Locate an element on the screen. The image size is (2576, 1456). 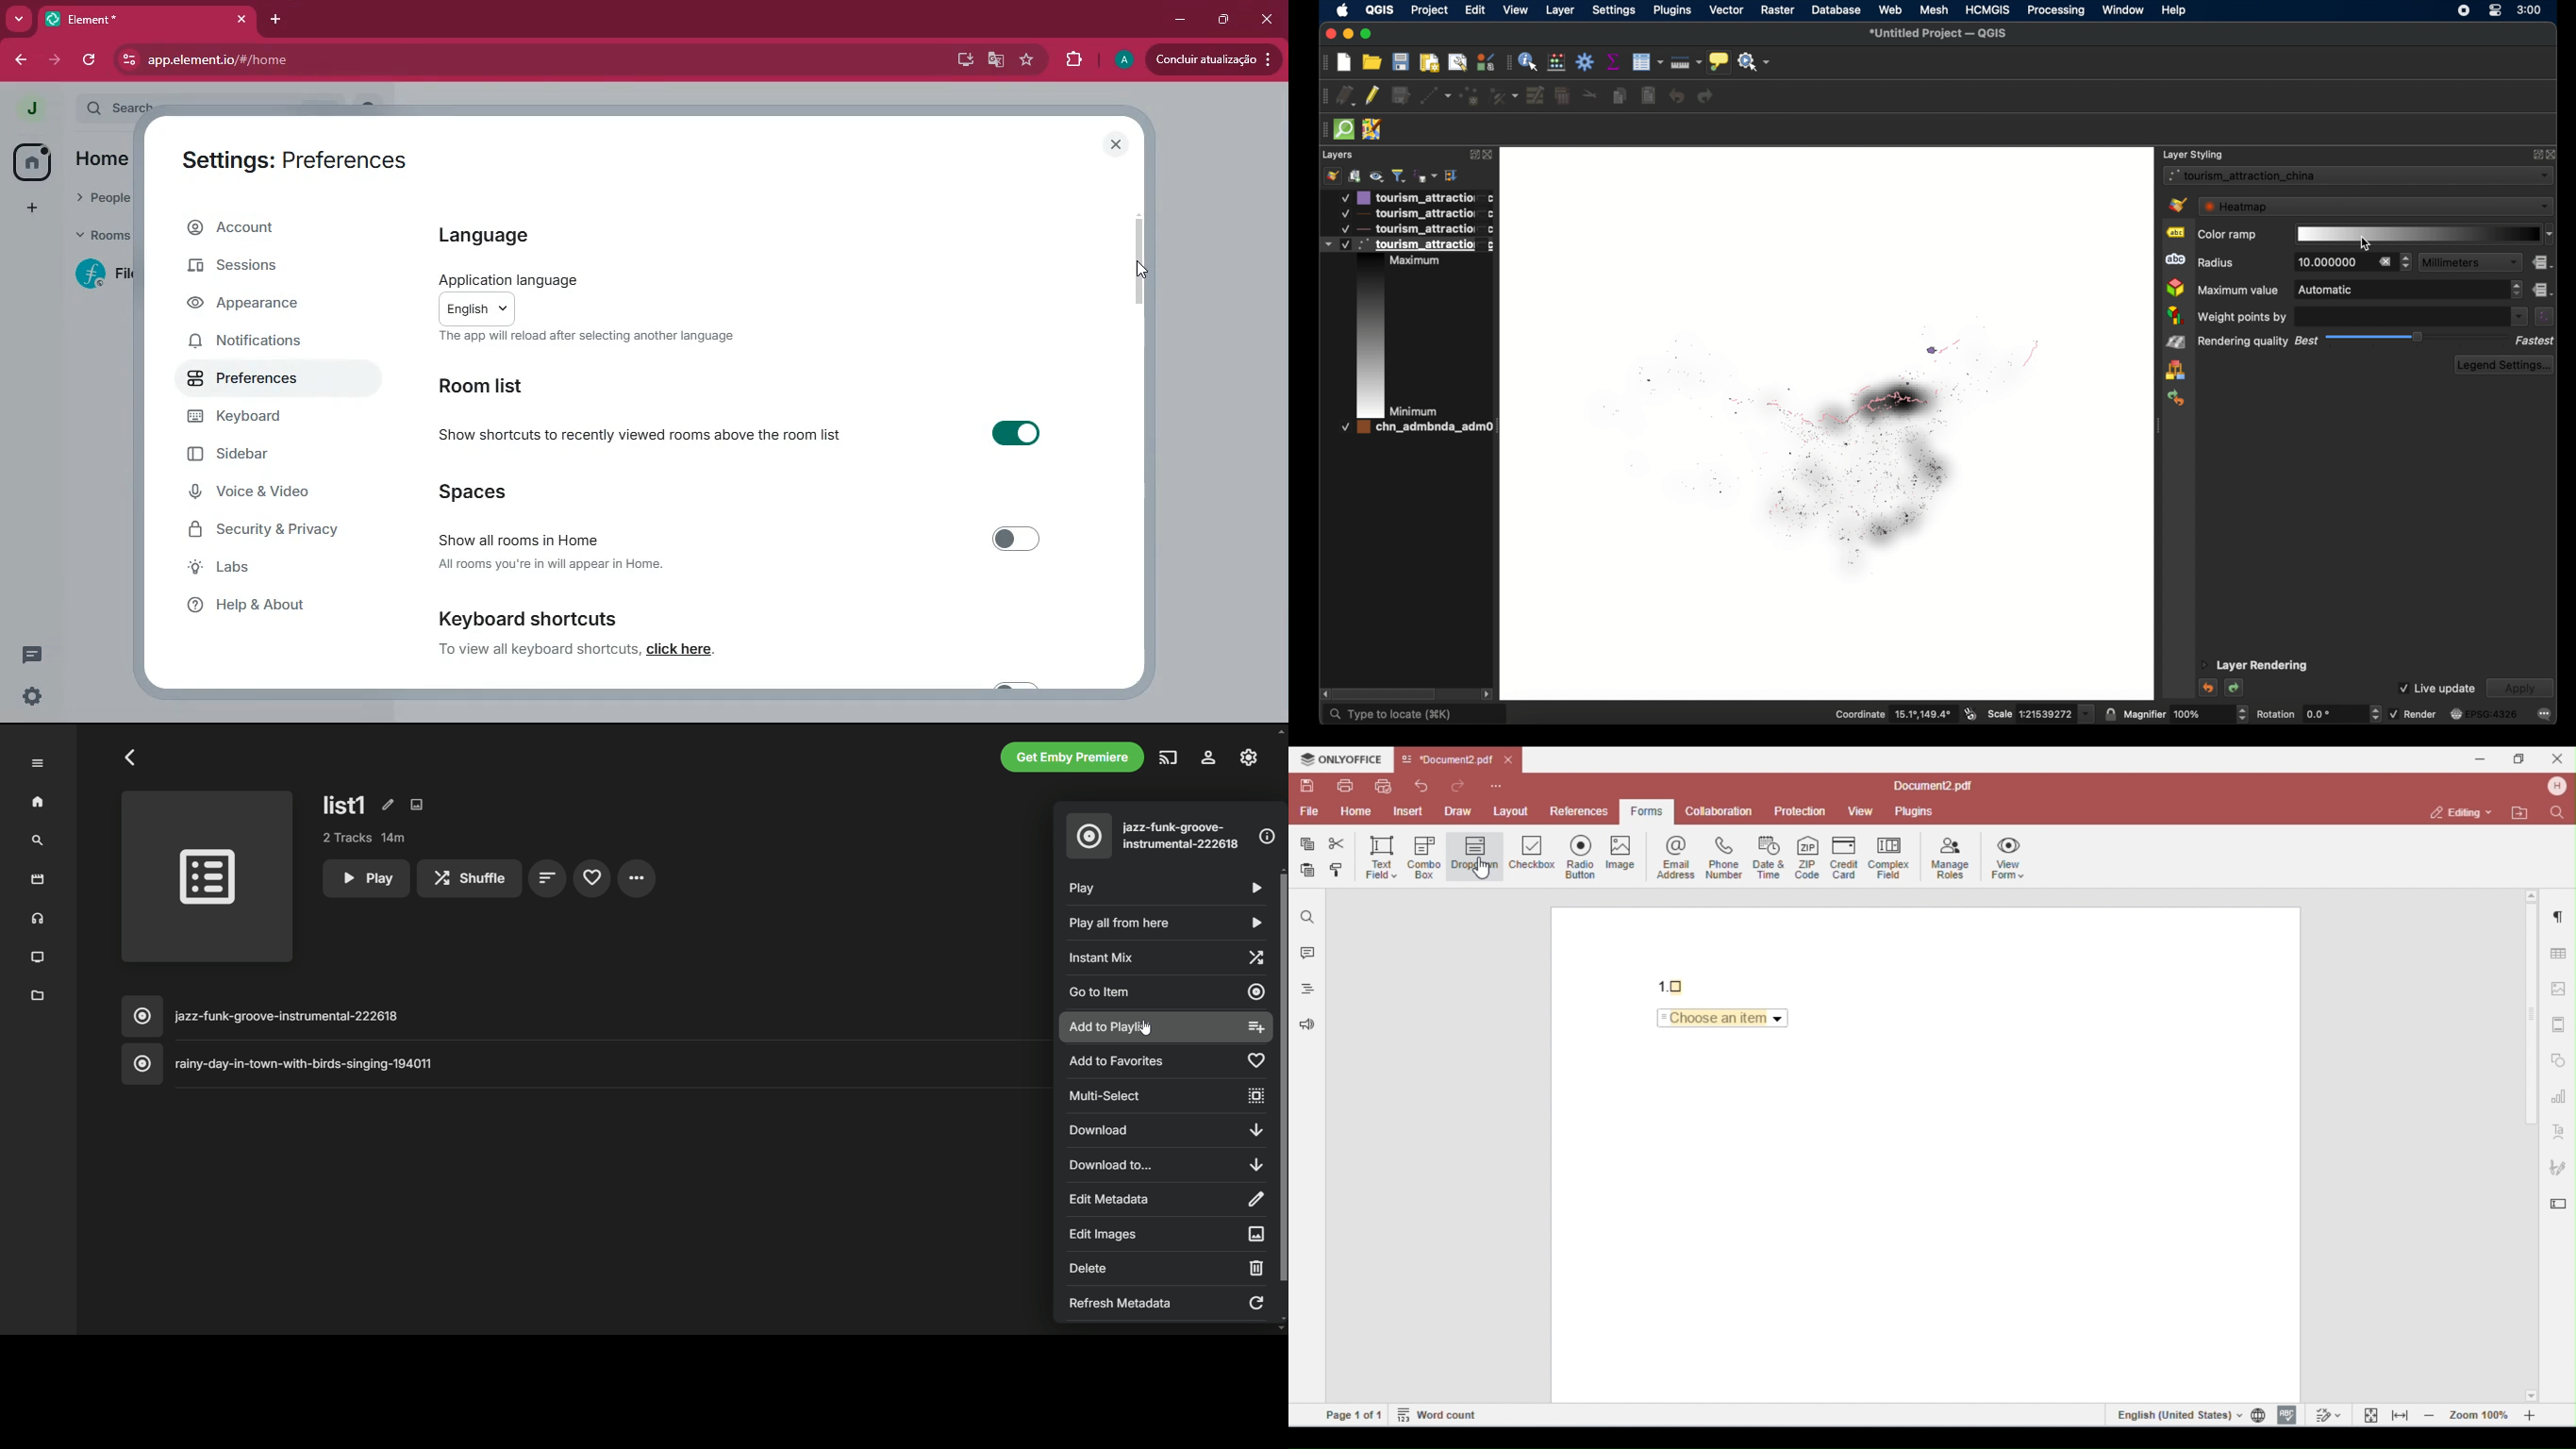
coordinate is located at coordinates (1889, 713).